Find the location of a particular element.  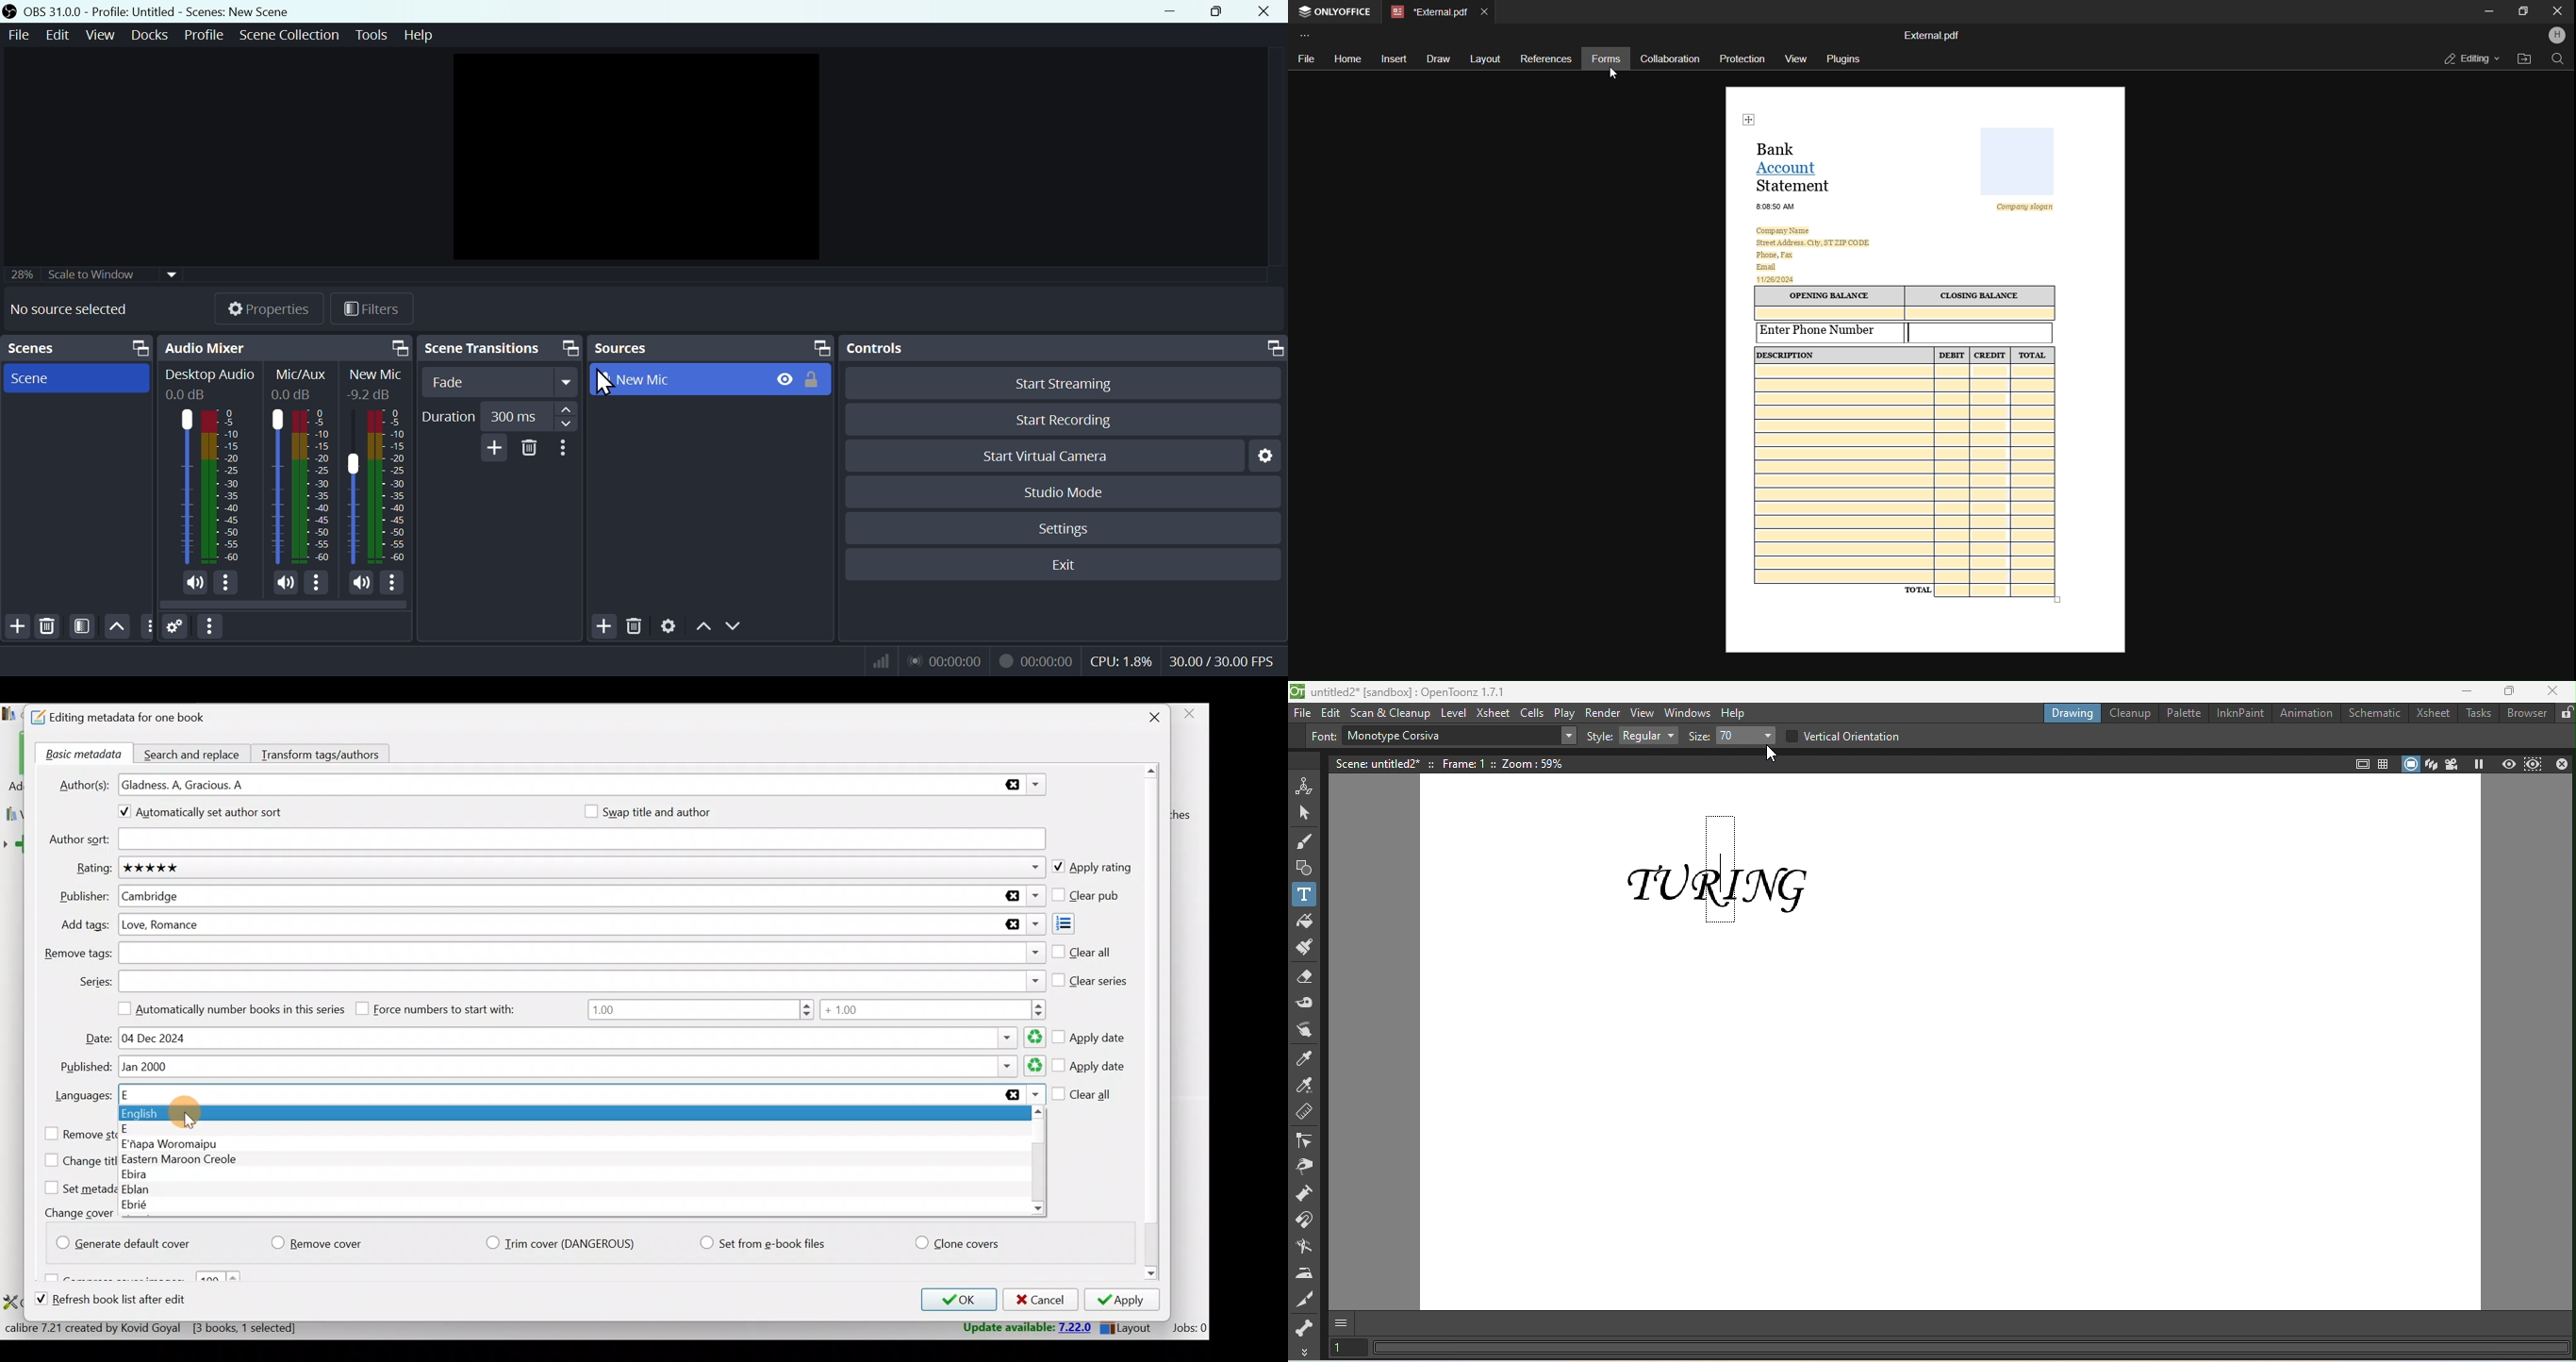

Author sort is located at coordinates (581, 840).